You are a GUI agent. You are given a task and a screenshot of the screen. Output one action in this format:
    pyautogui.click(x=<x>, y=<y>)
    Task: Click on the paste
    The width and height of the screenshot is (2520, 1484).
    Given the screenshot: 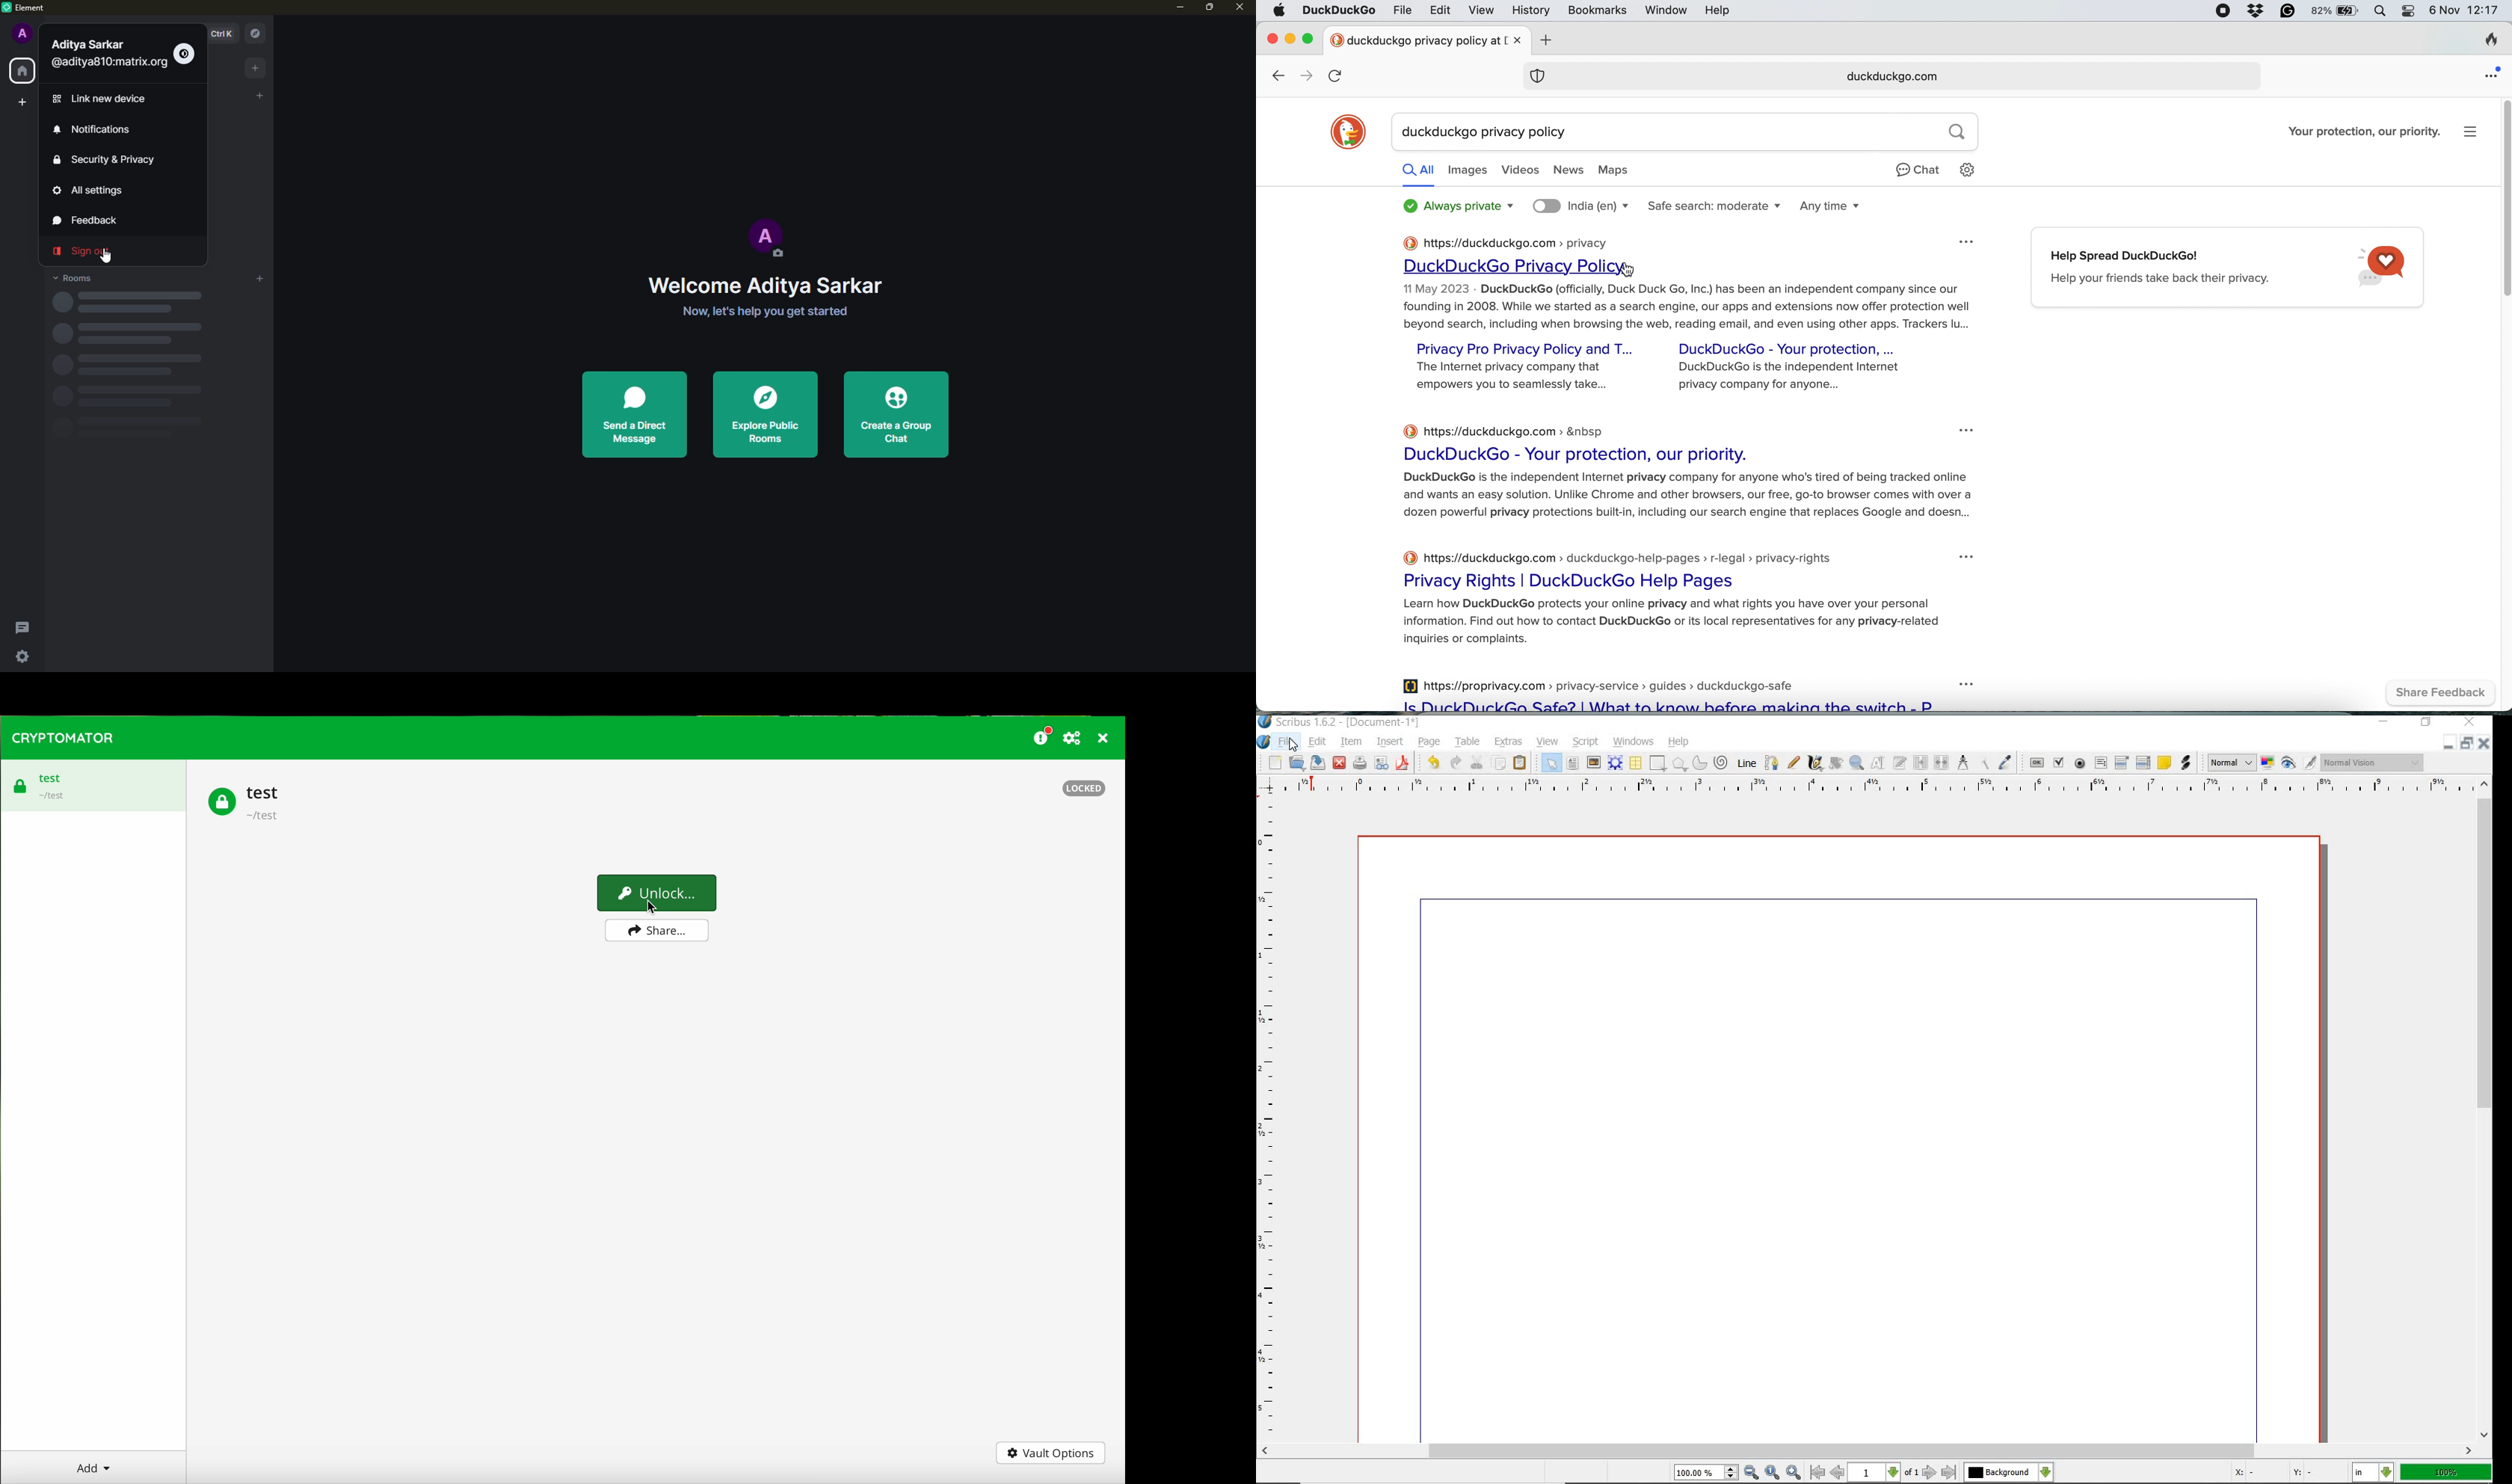 What is the action you would take?
    pyautogui.click(x=1522, y=764)
    